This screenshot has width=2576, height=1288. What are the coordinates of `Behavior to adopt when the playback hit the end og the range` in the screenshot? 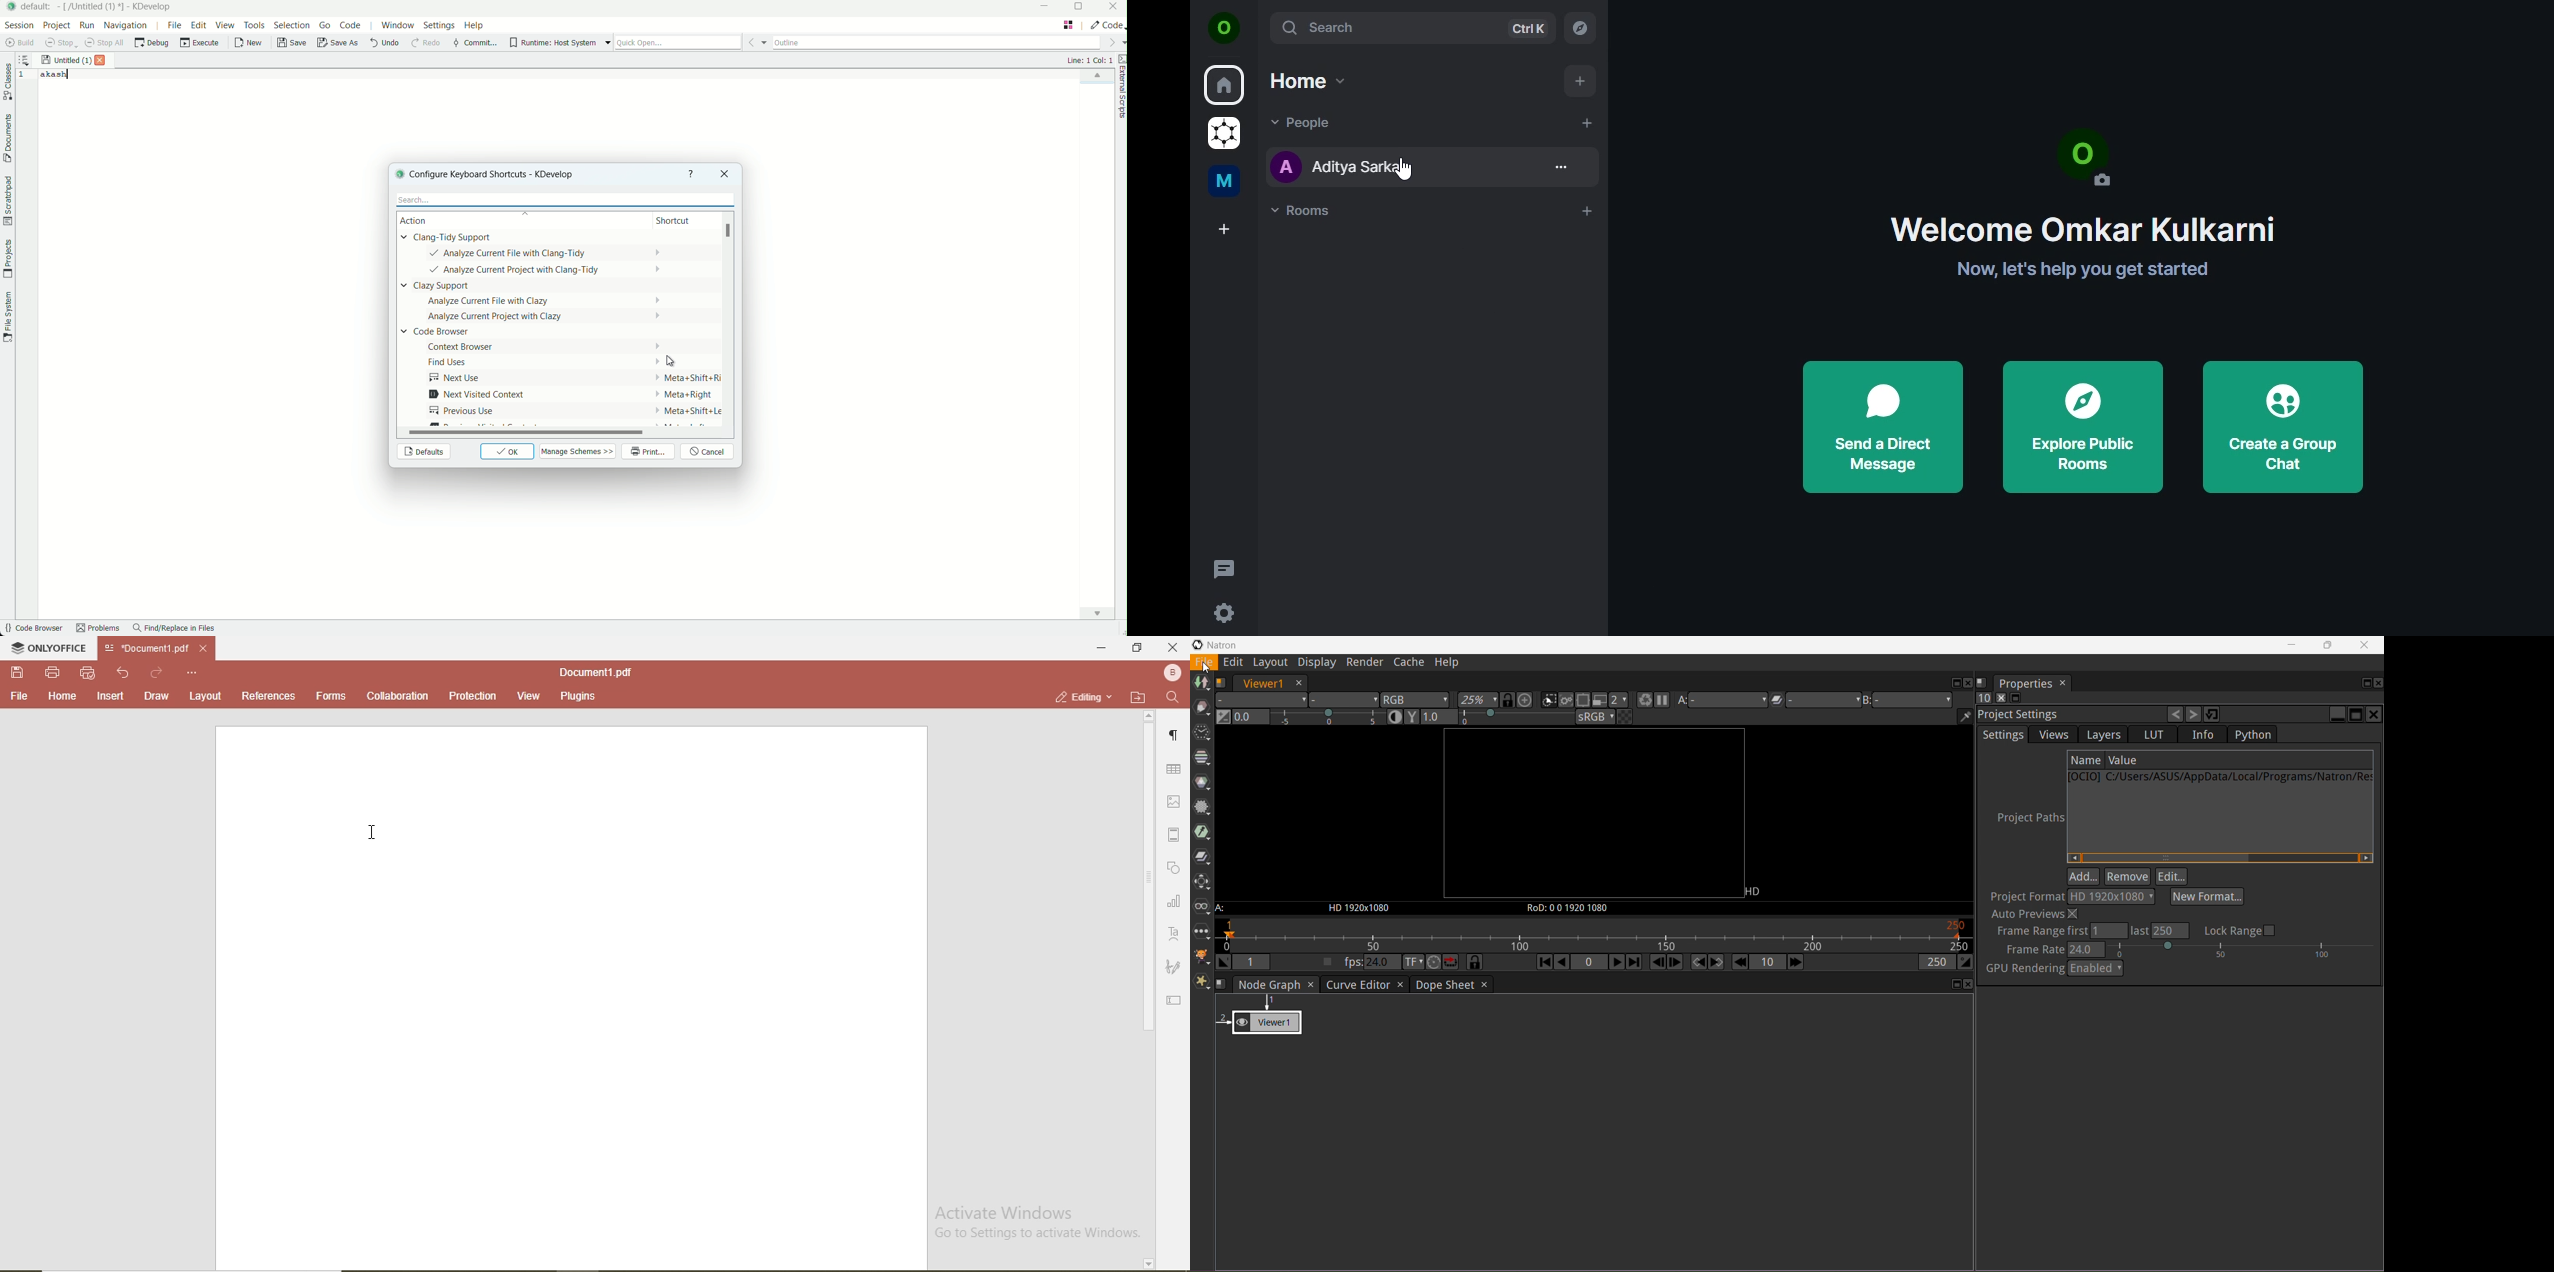 It's located at (1451, 963).